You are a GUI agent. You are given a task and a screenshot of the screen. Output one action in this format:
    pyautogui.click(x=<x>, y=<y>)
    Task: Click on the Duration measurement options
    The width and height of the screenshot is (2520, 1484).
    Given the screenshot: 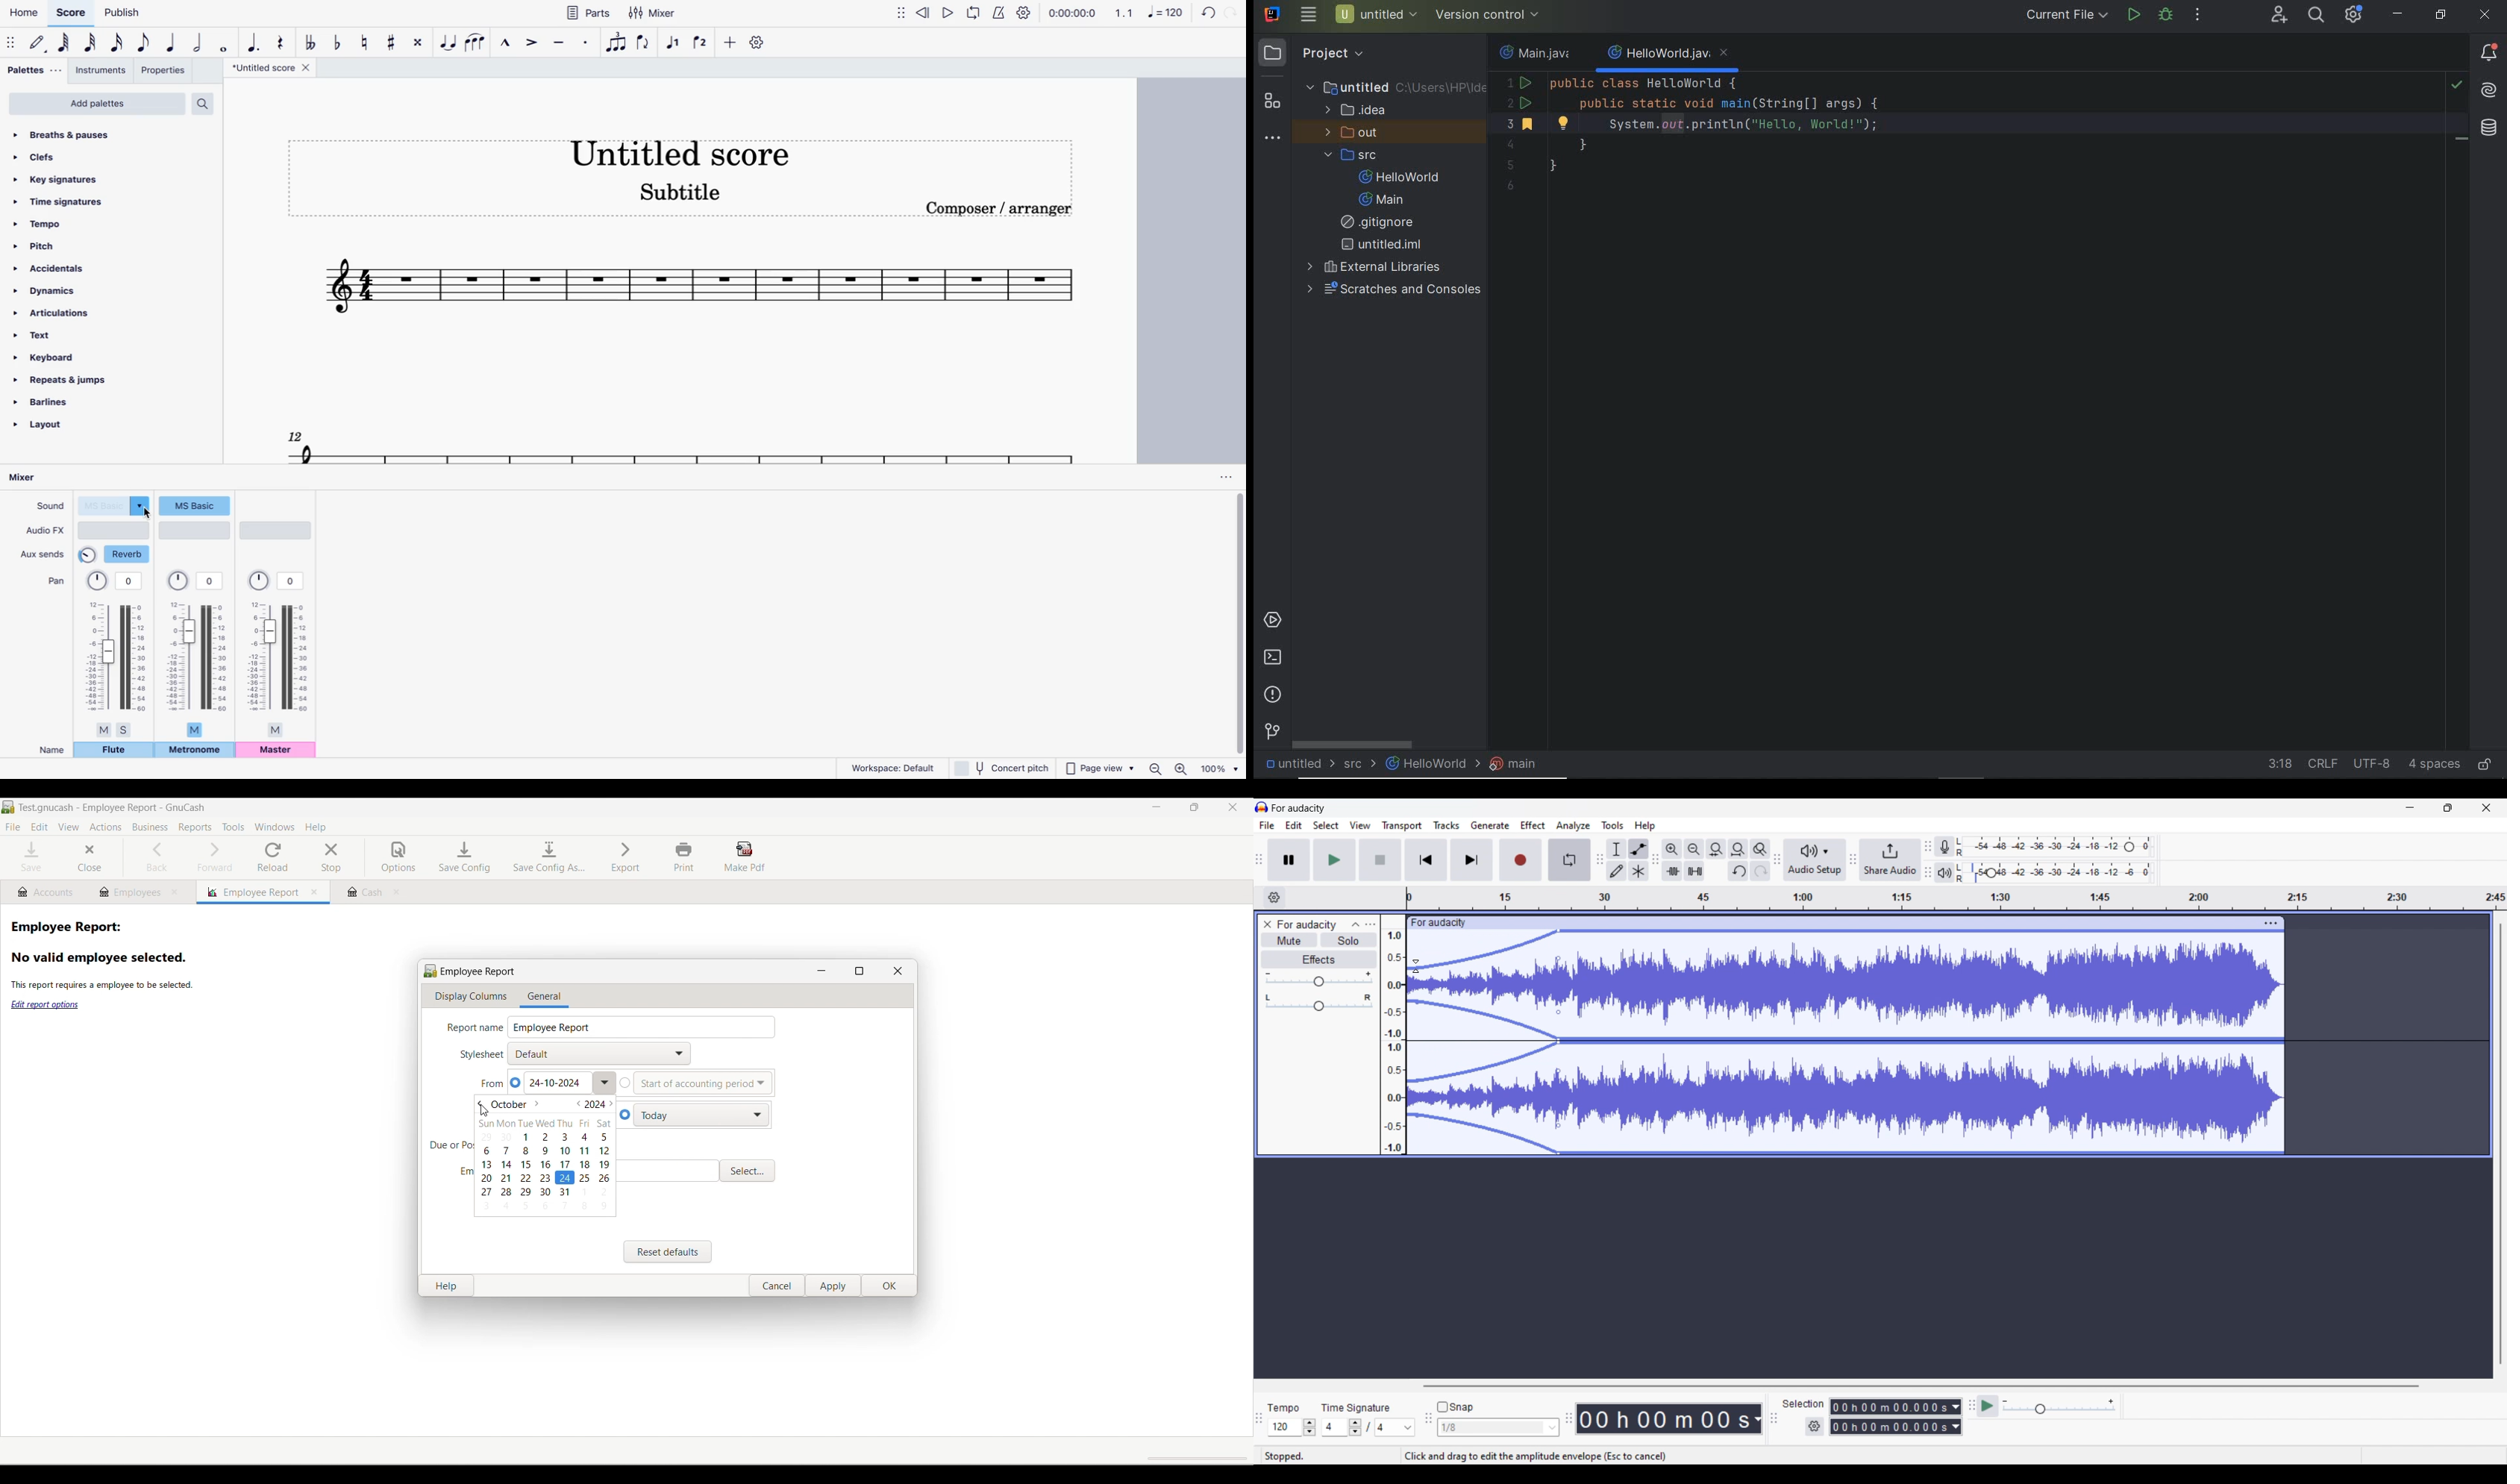 What is the action you would take?
    pyautogui.click(x=1757, y=1419)
    